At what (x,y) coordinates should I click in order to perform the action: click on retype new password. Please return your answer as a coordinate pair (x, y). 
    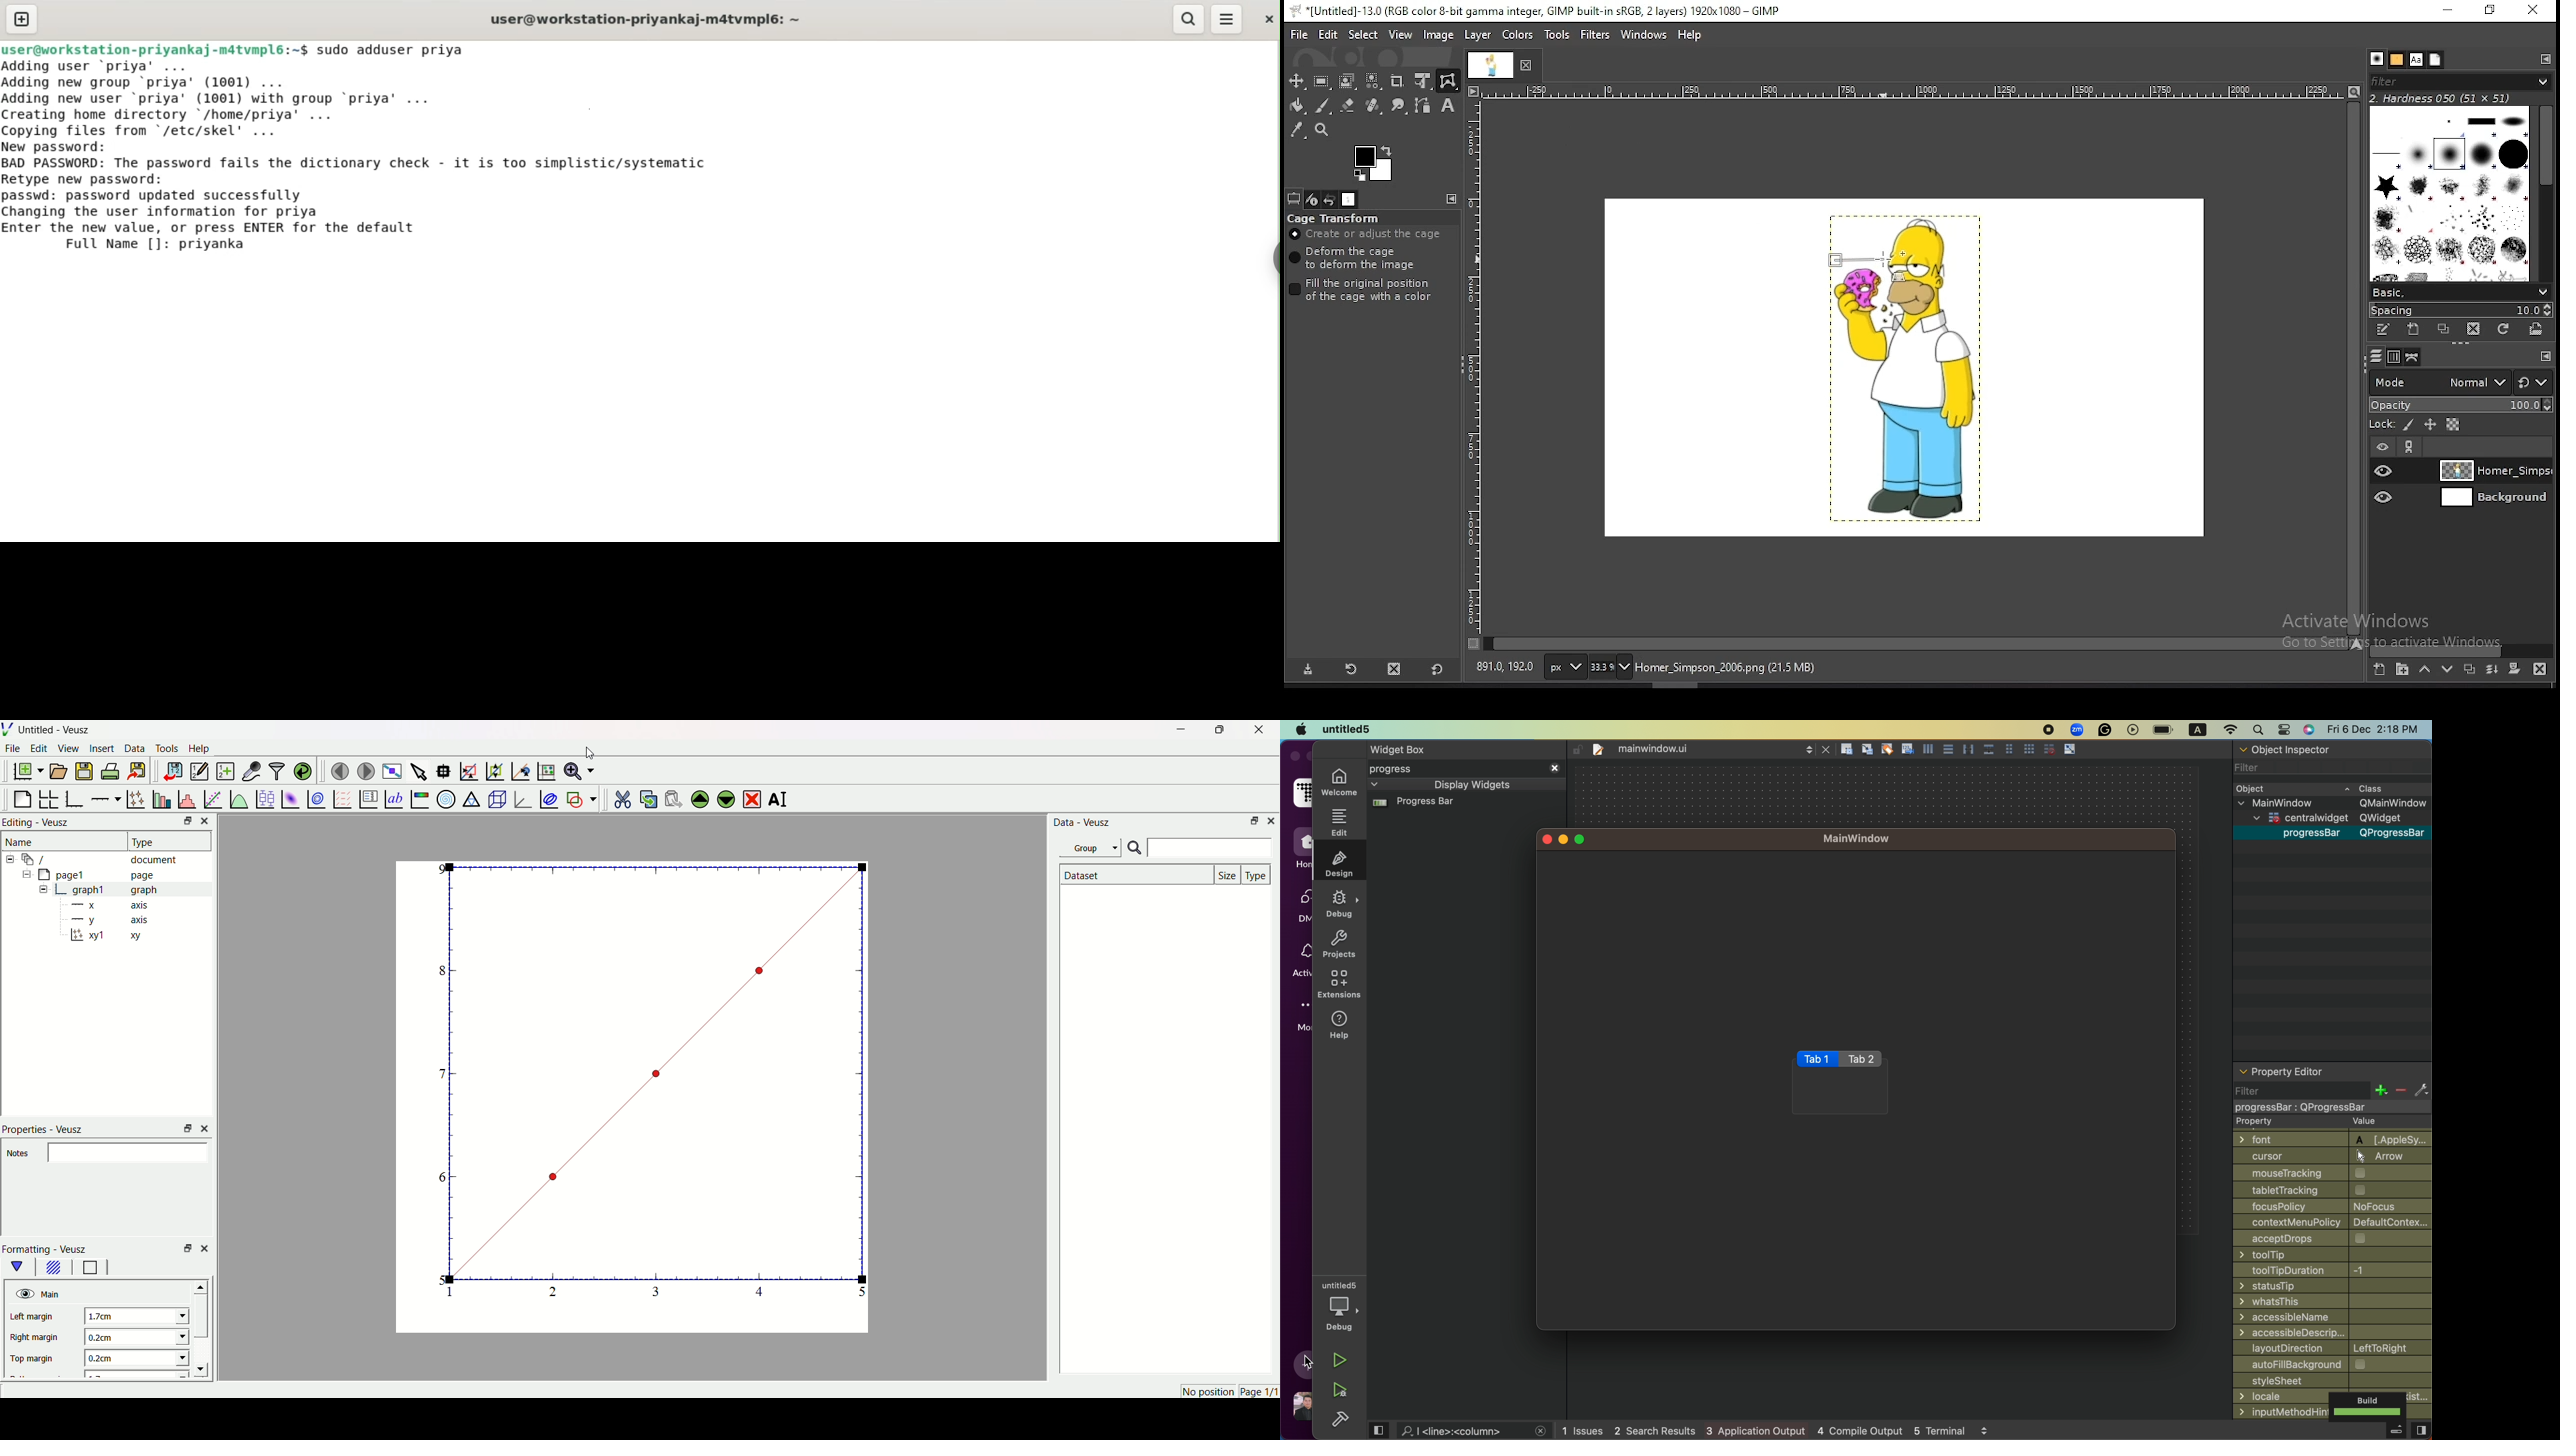
    Looking at the image, I should click on (93, 179).